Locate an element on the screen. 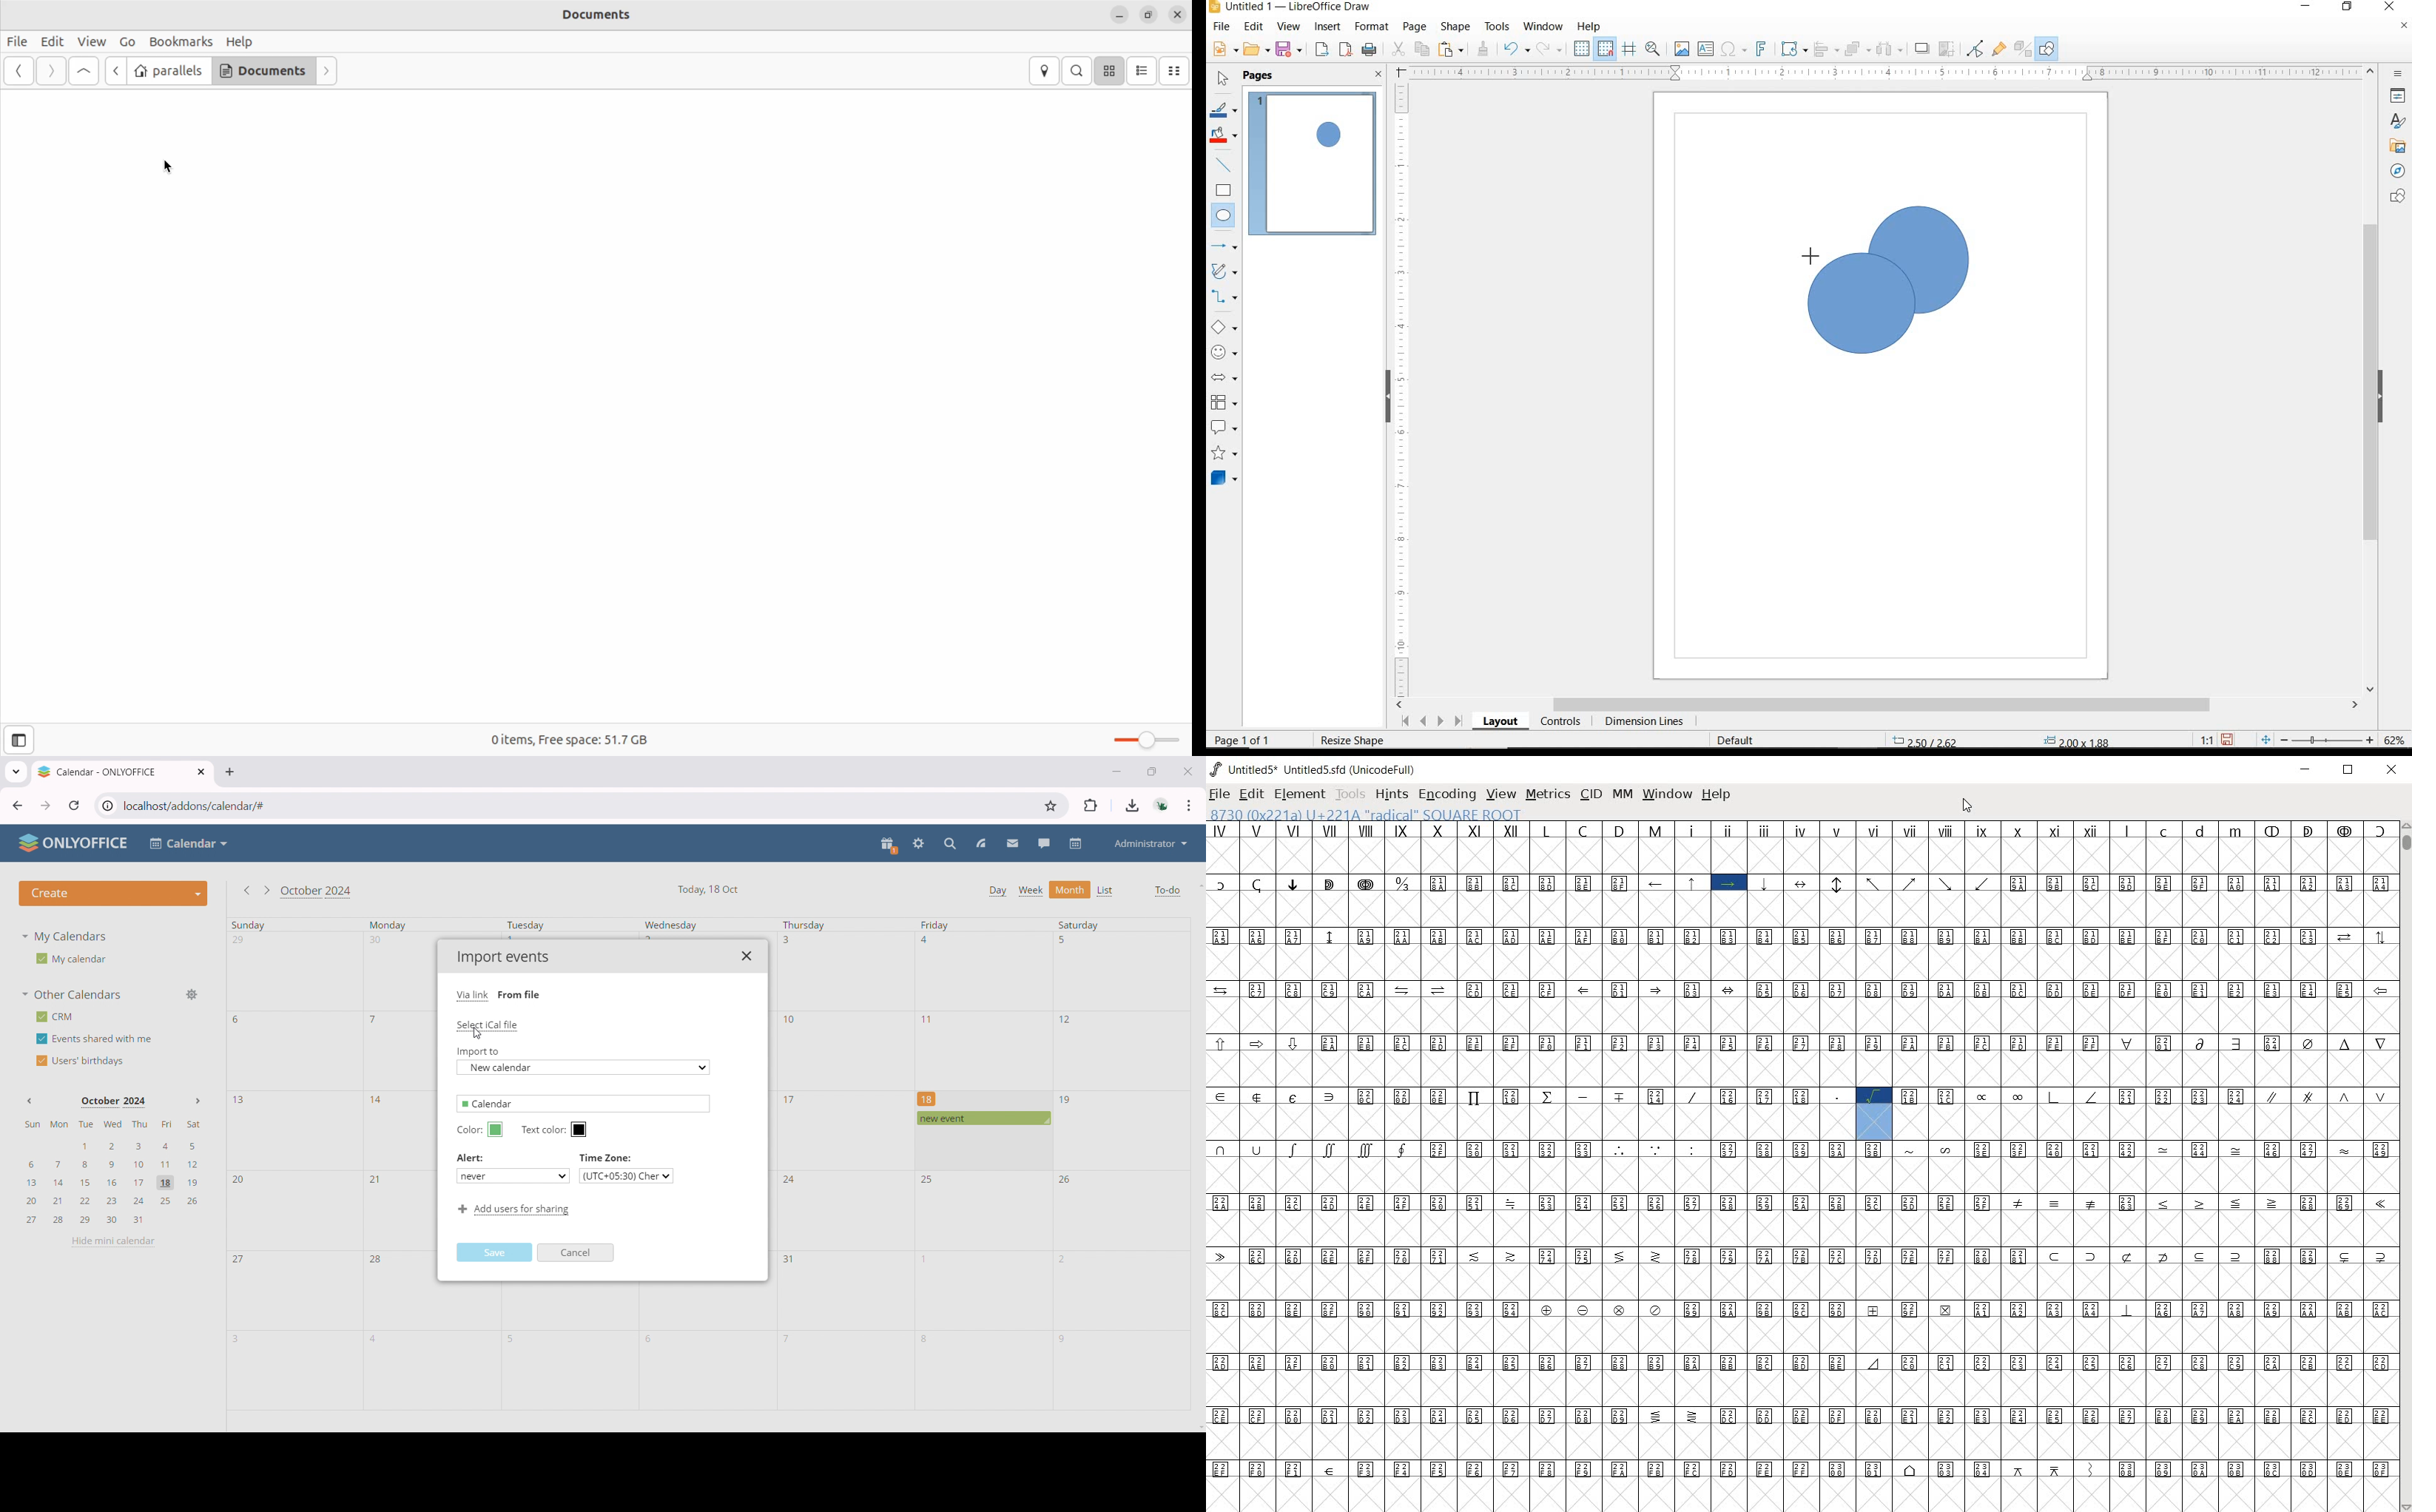 The width and height of the screenshot is (2436, 1512). present is located at coordinates (889, 845).